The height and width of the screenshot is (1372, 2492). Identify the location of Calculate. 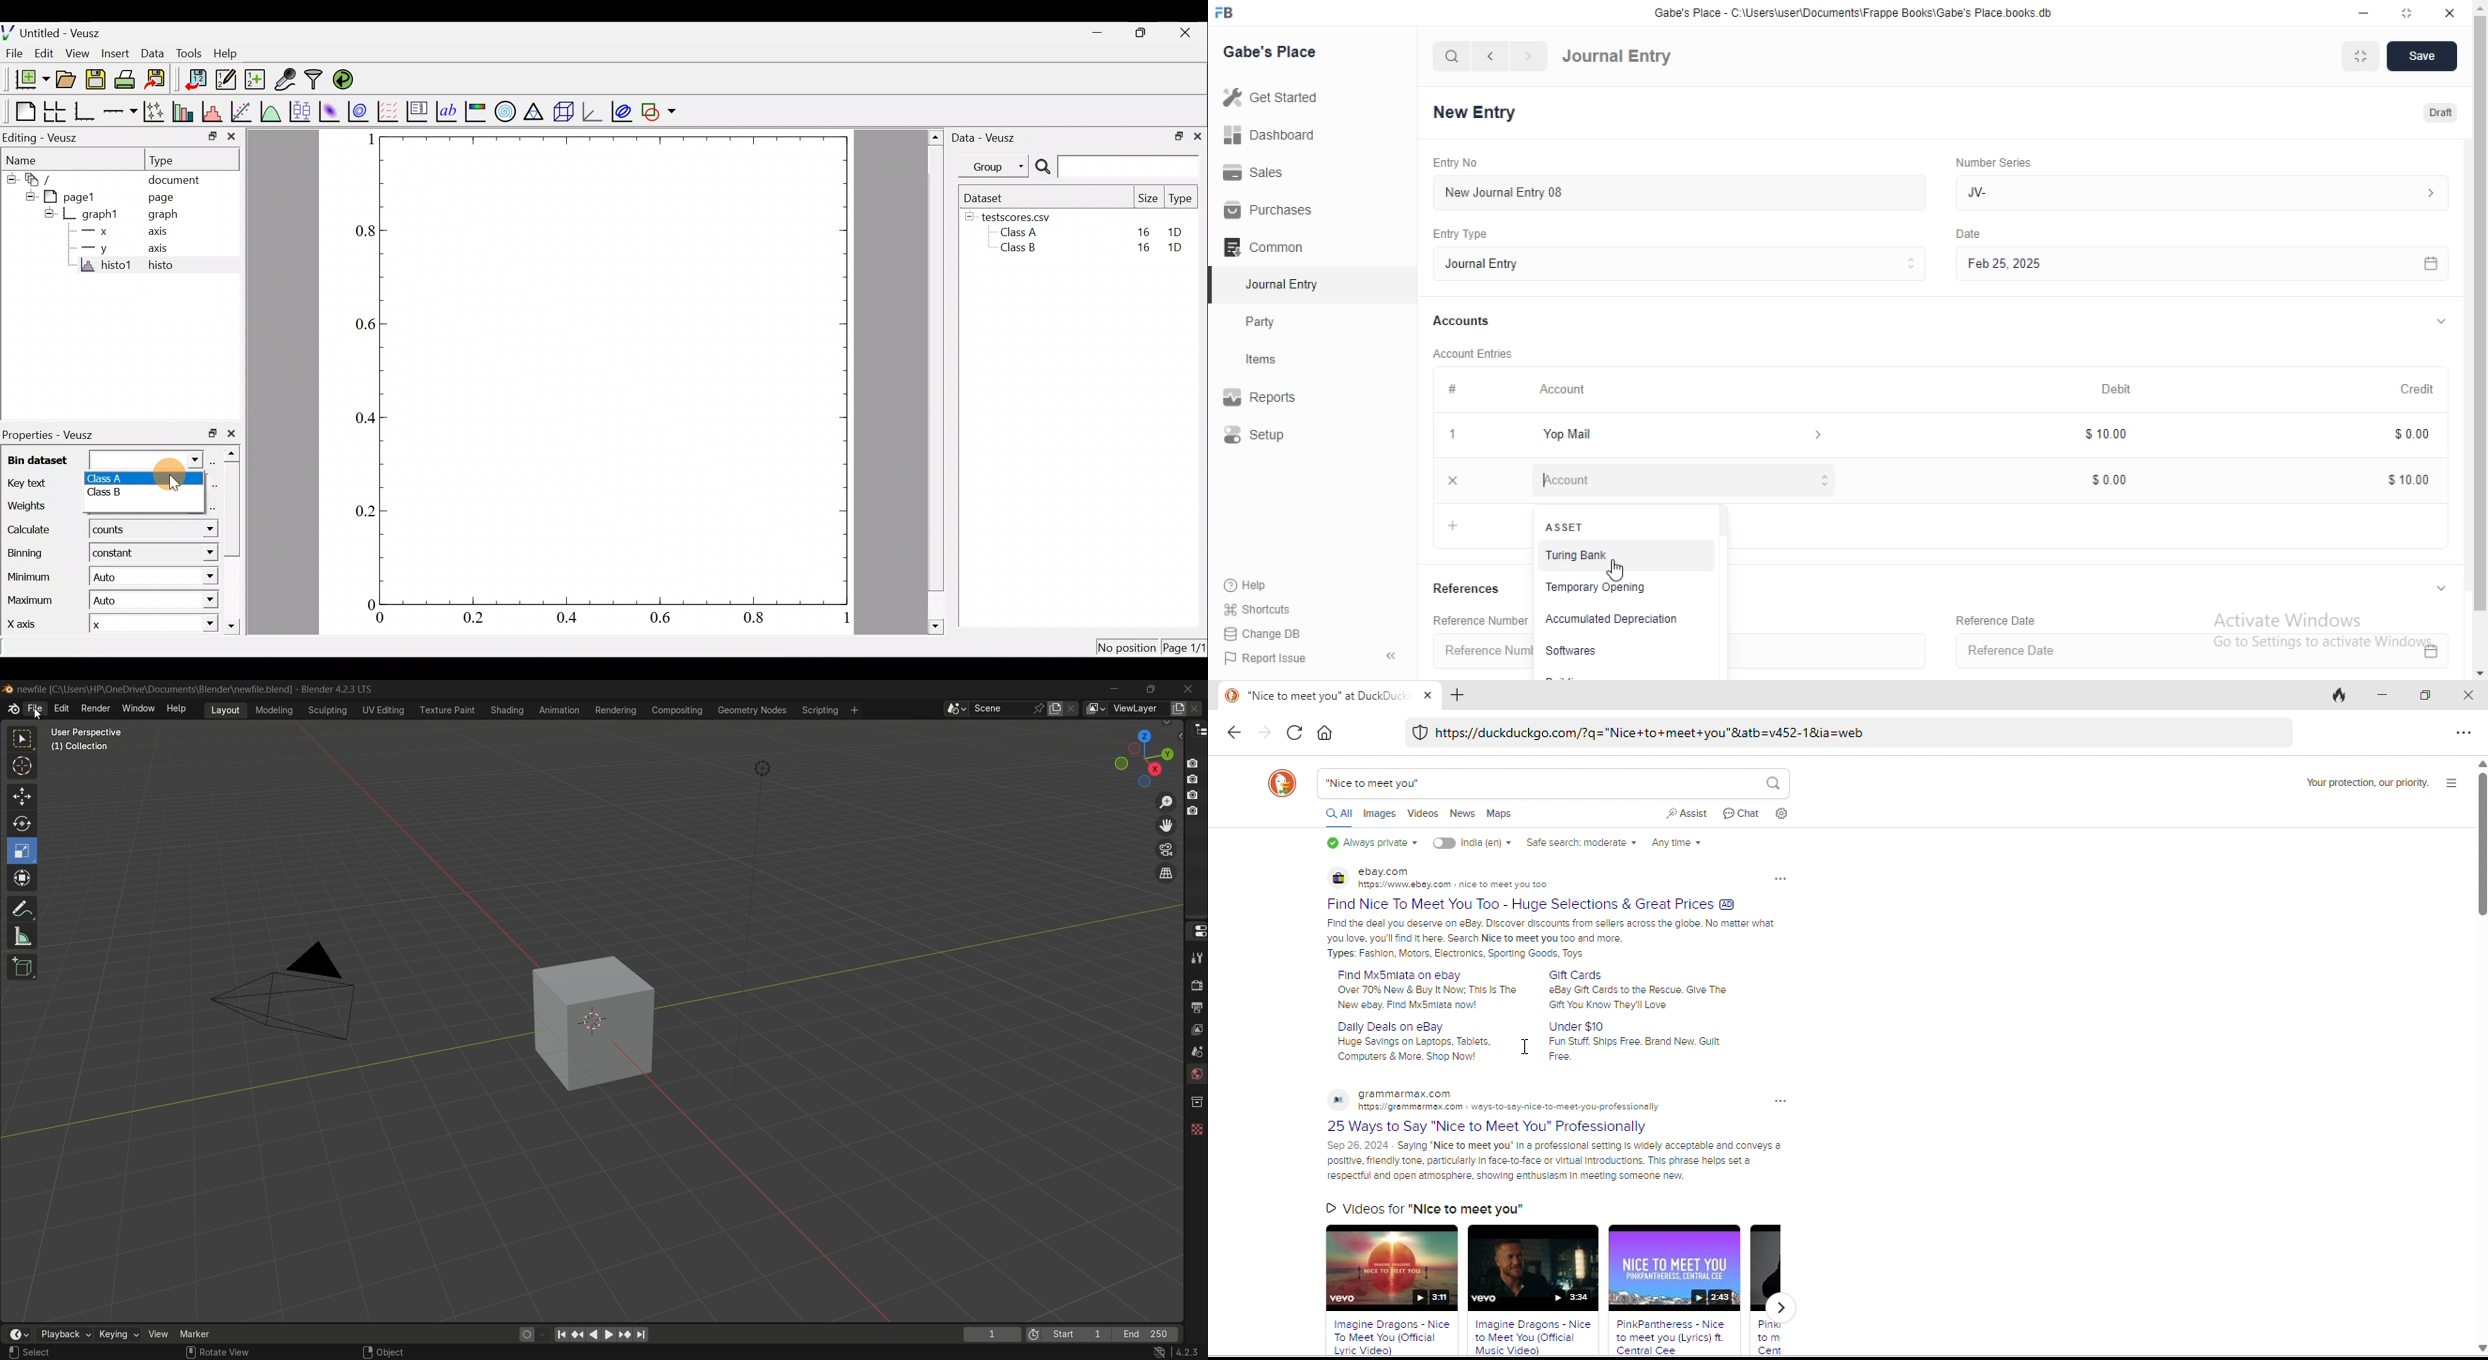
(200, 532).